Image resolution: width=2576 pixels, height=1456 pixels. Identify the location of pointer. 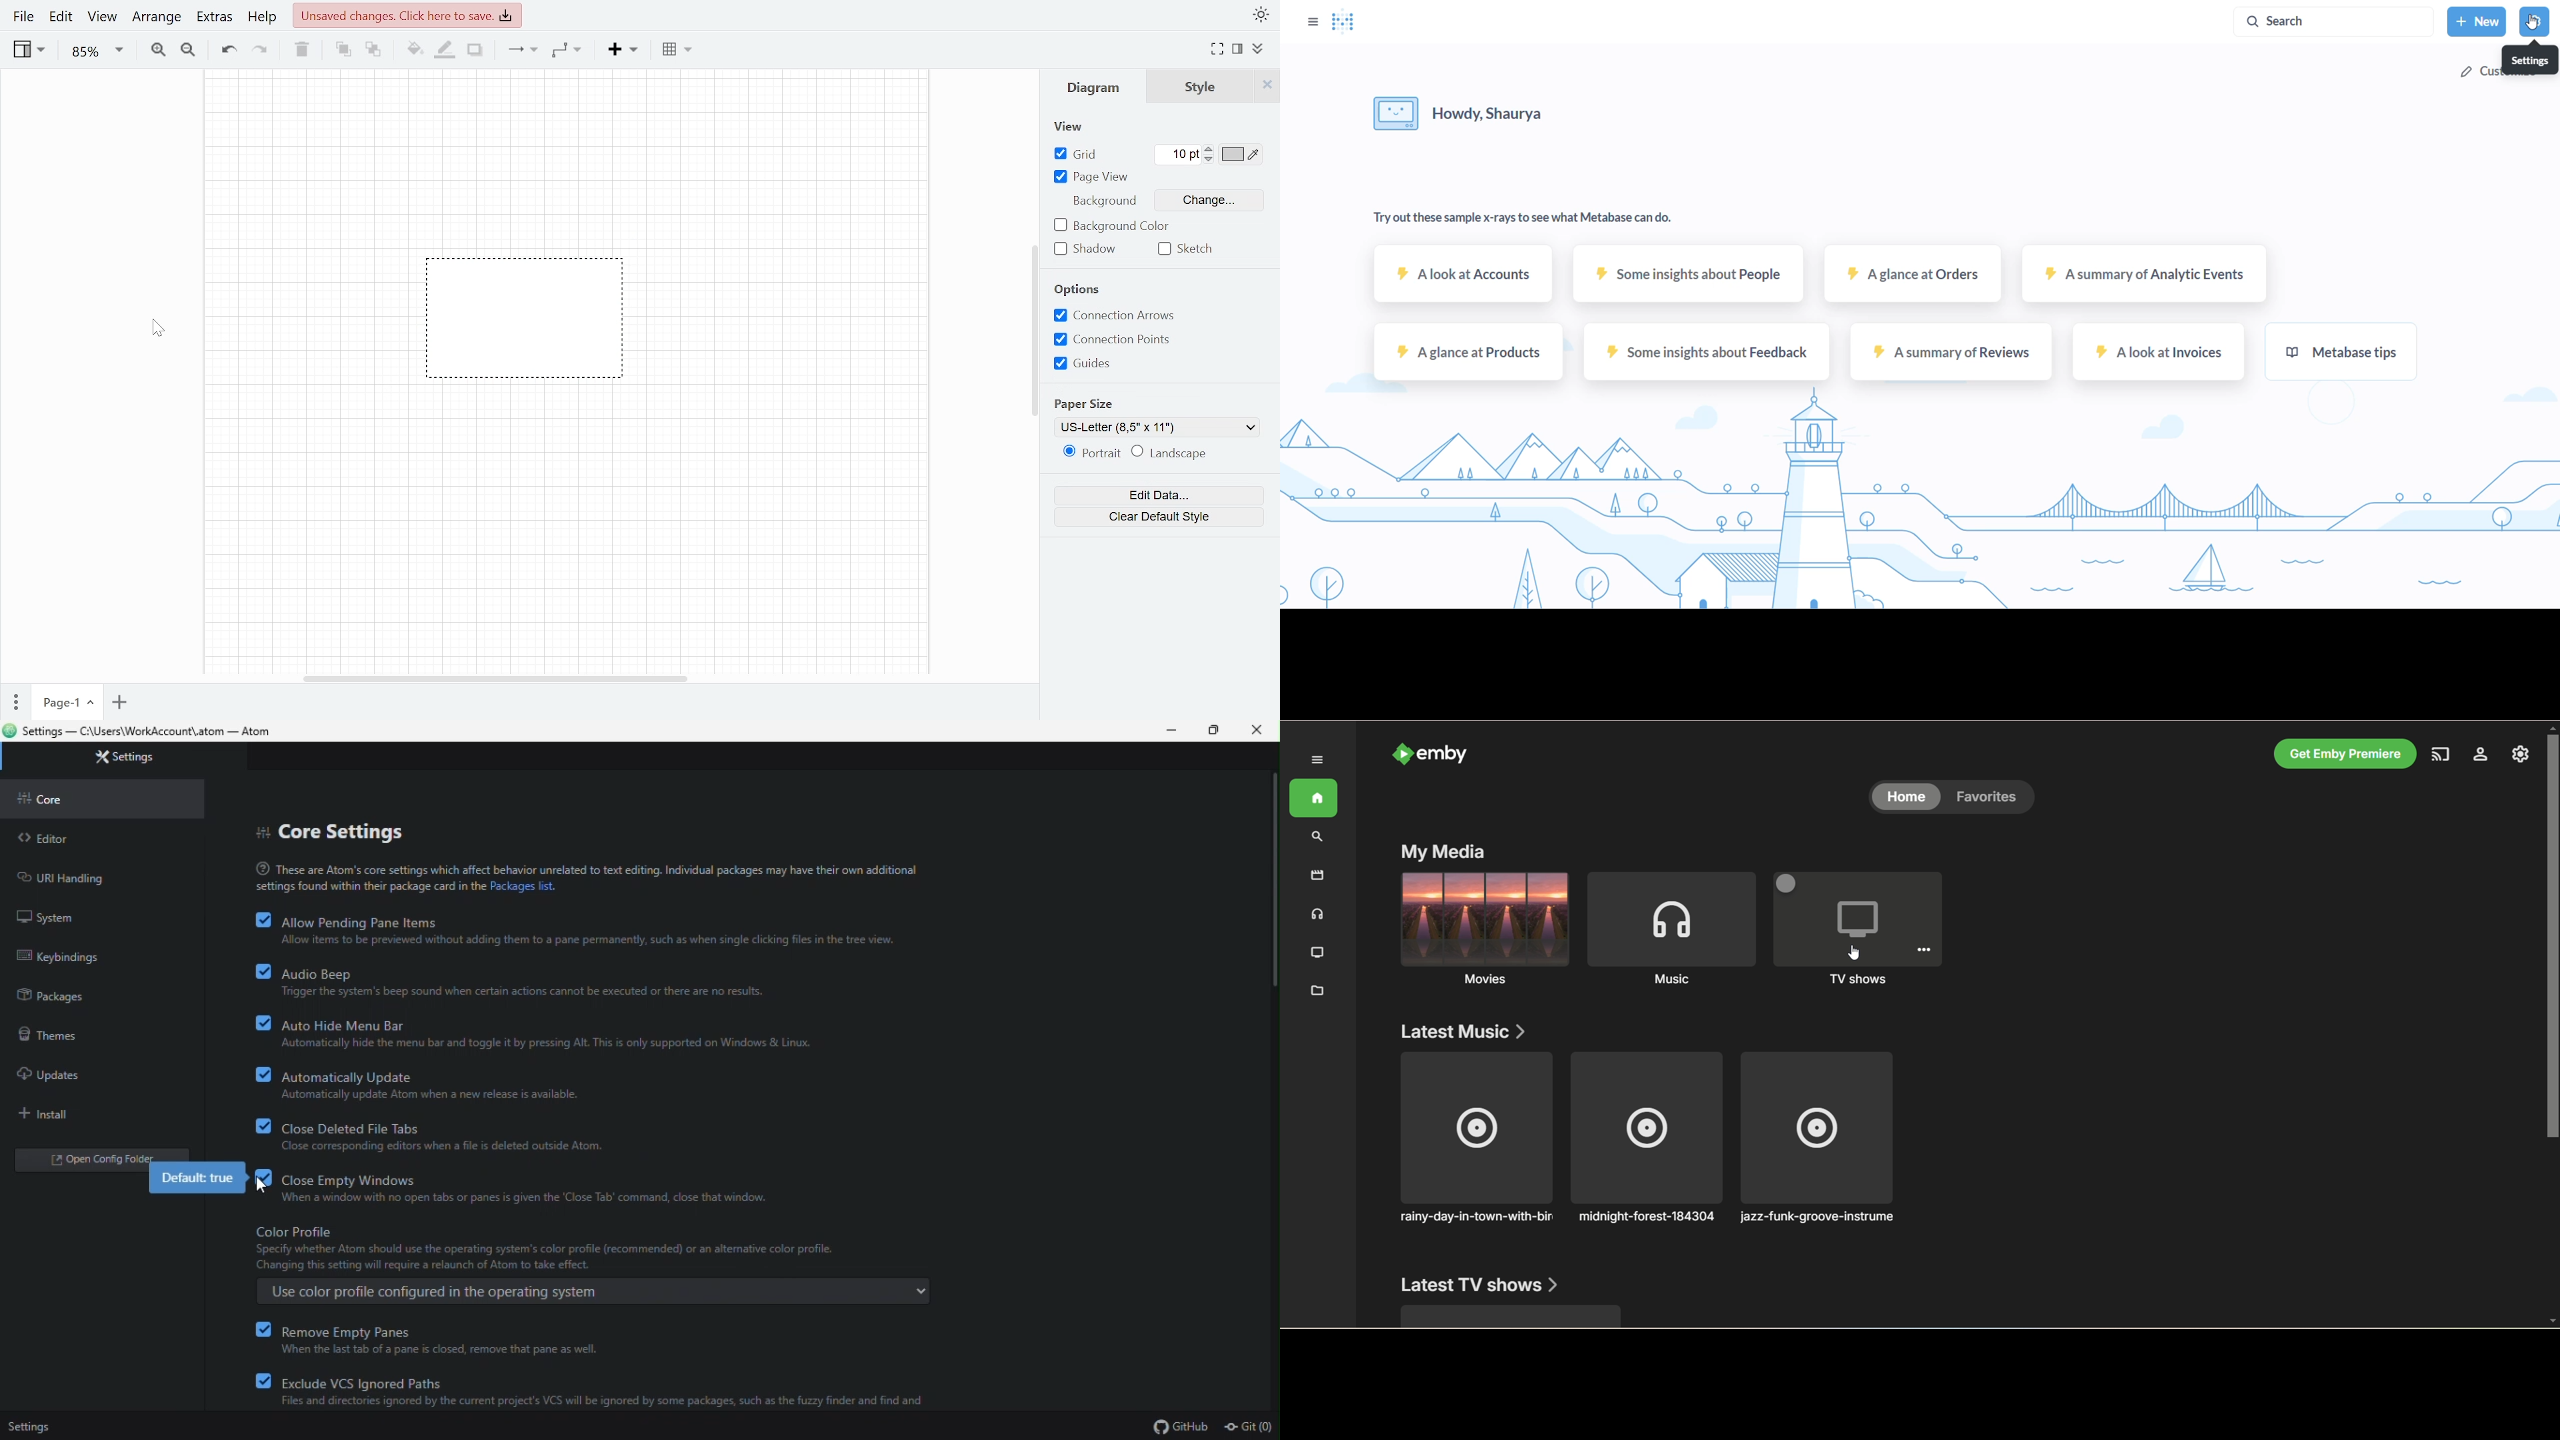
(159, 328).